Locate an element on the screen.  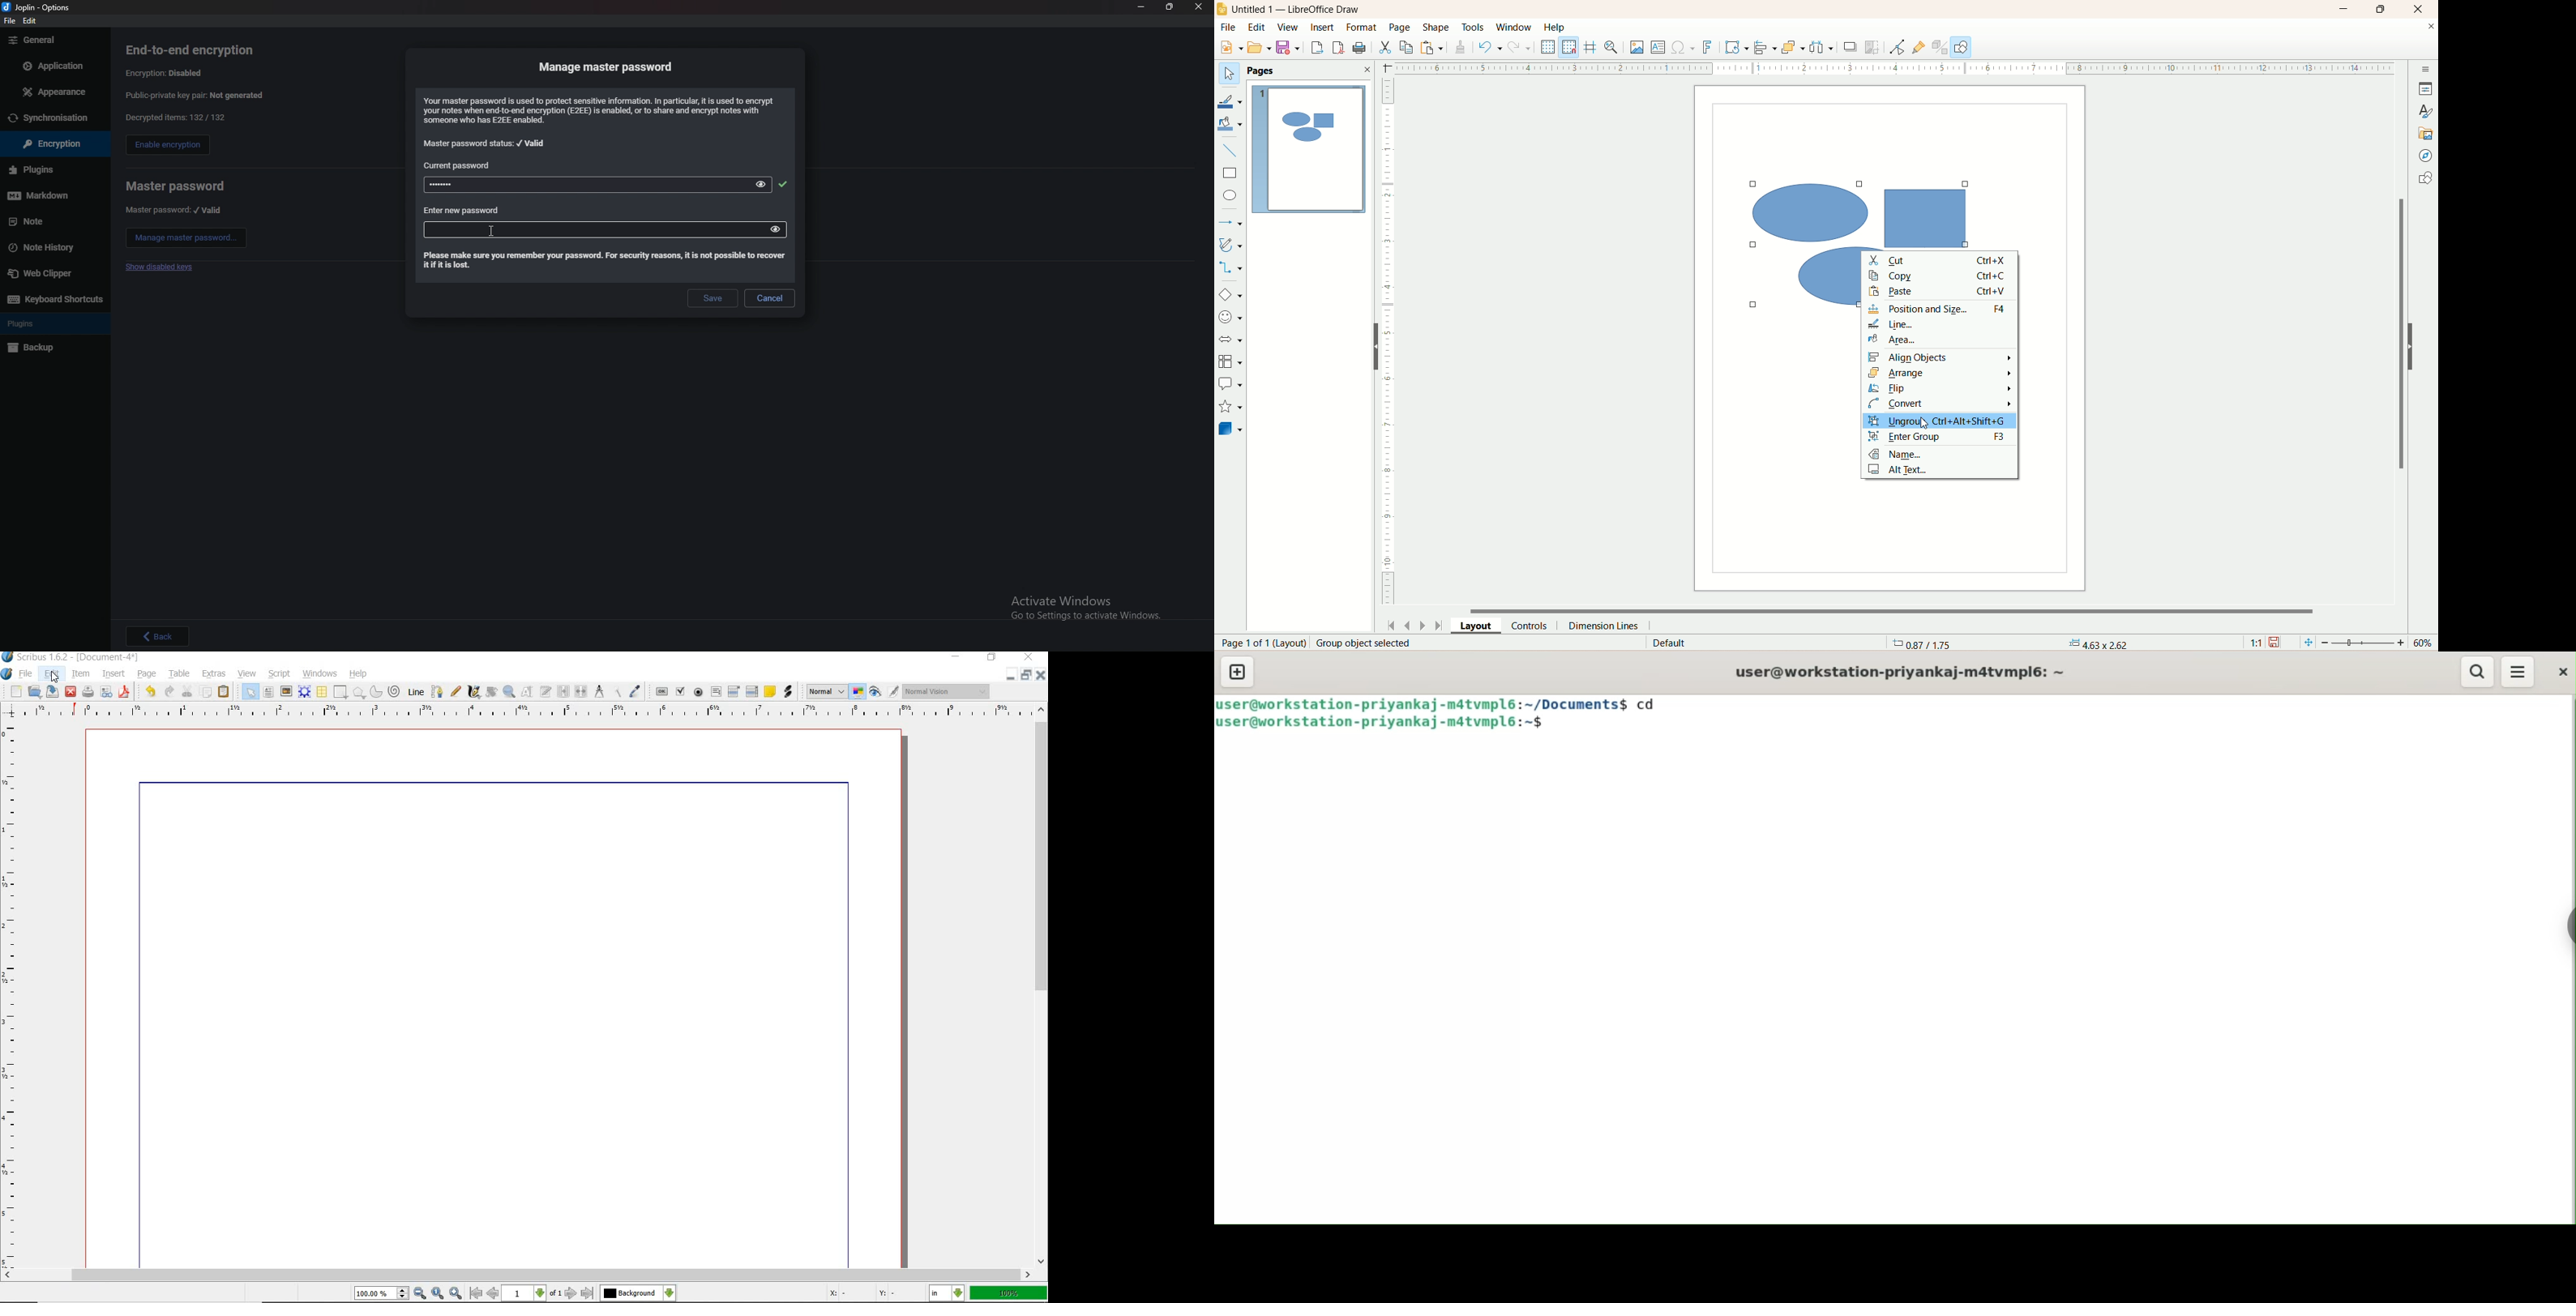
arrange is located at coordinates (1941, 375).